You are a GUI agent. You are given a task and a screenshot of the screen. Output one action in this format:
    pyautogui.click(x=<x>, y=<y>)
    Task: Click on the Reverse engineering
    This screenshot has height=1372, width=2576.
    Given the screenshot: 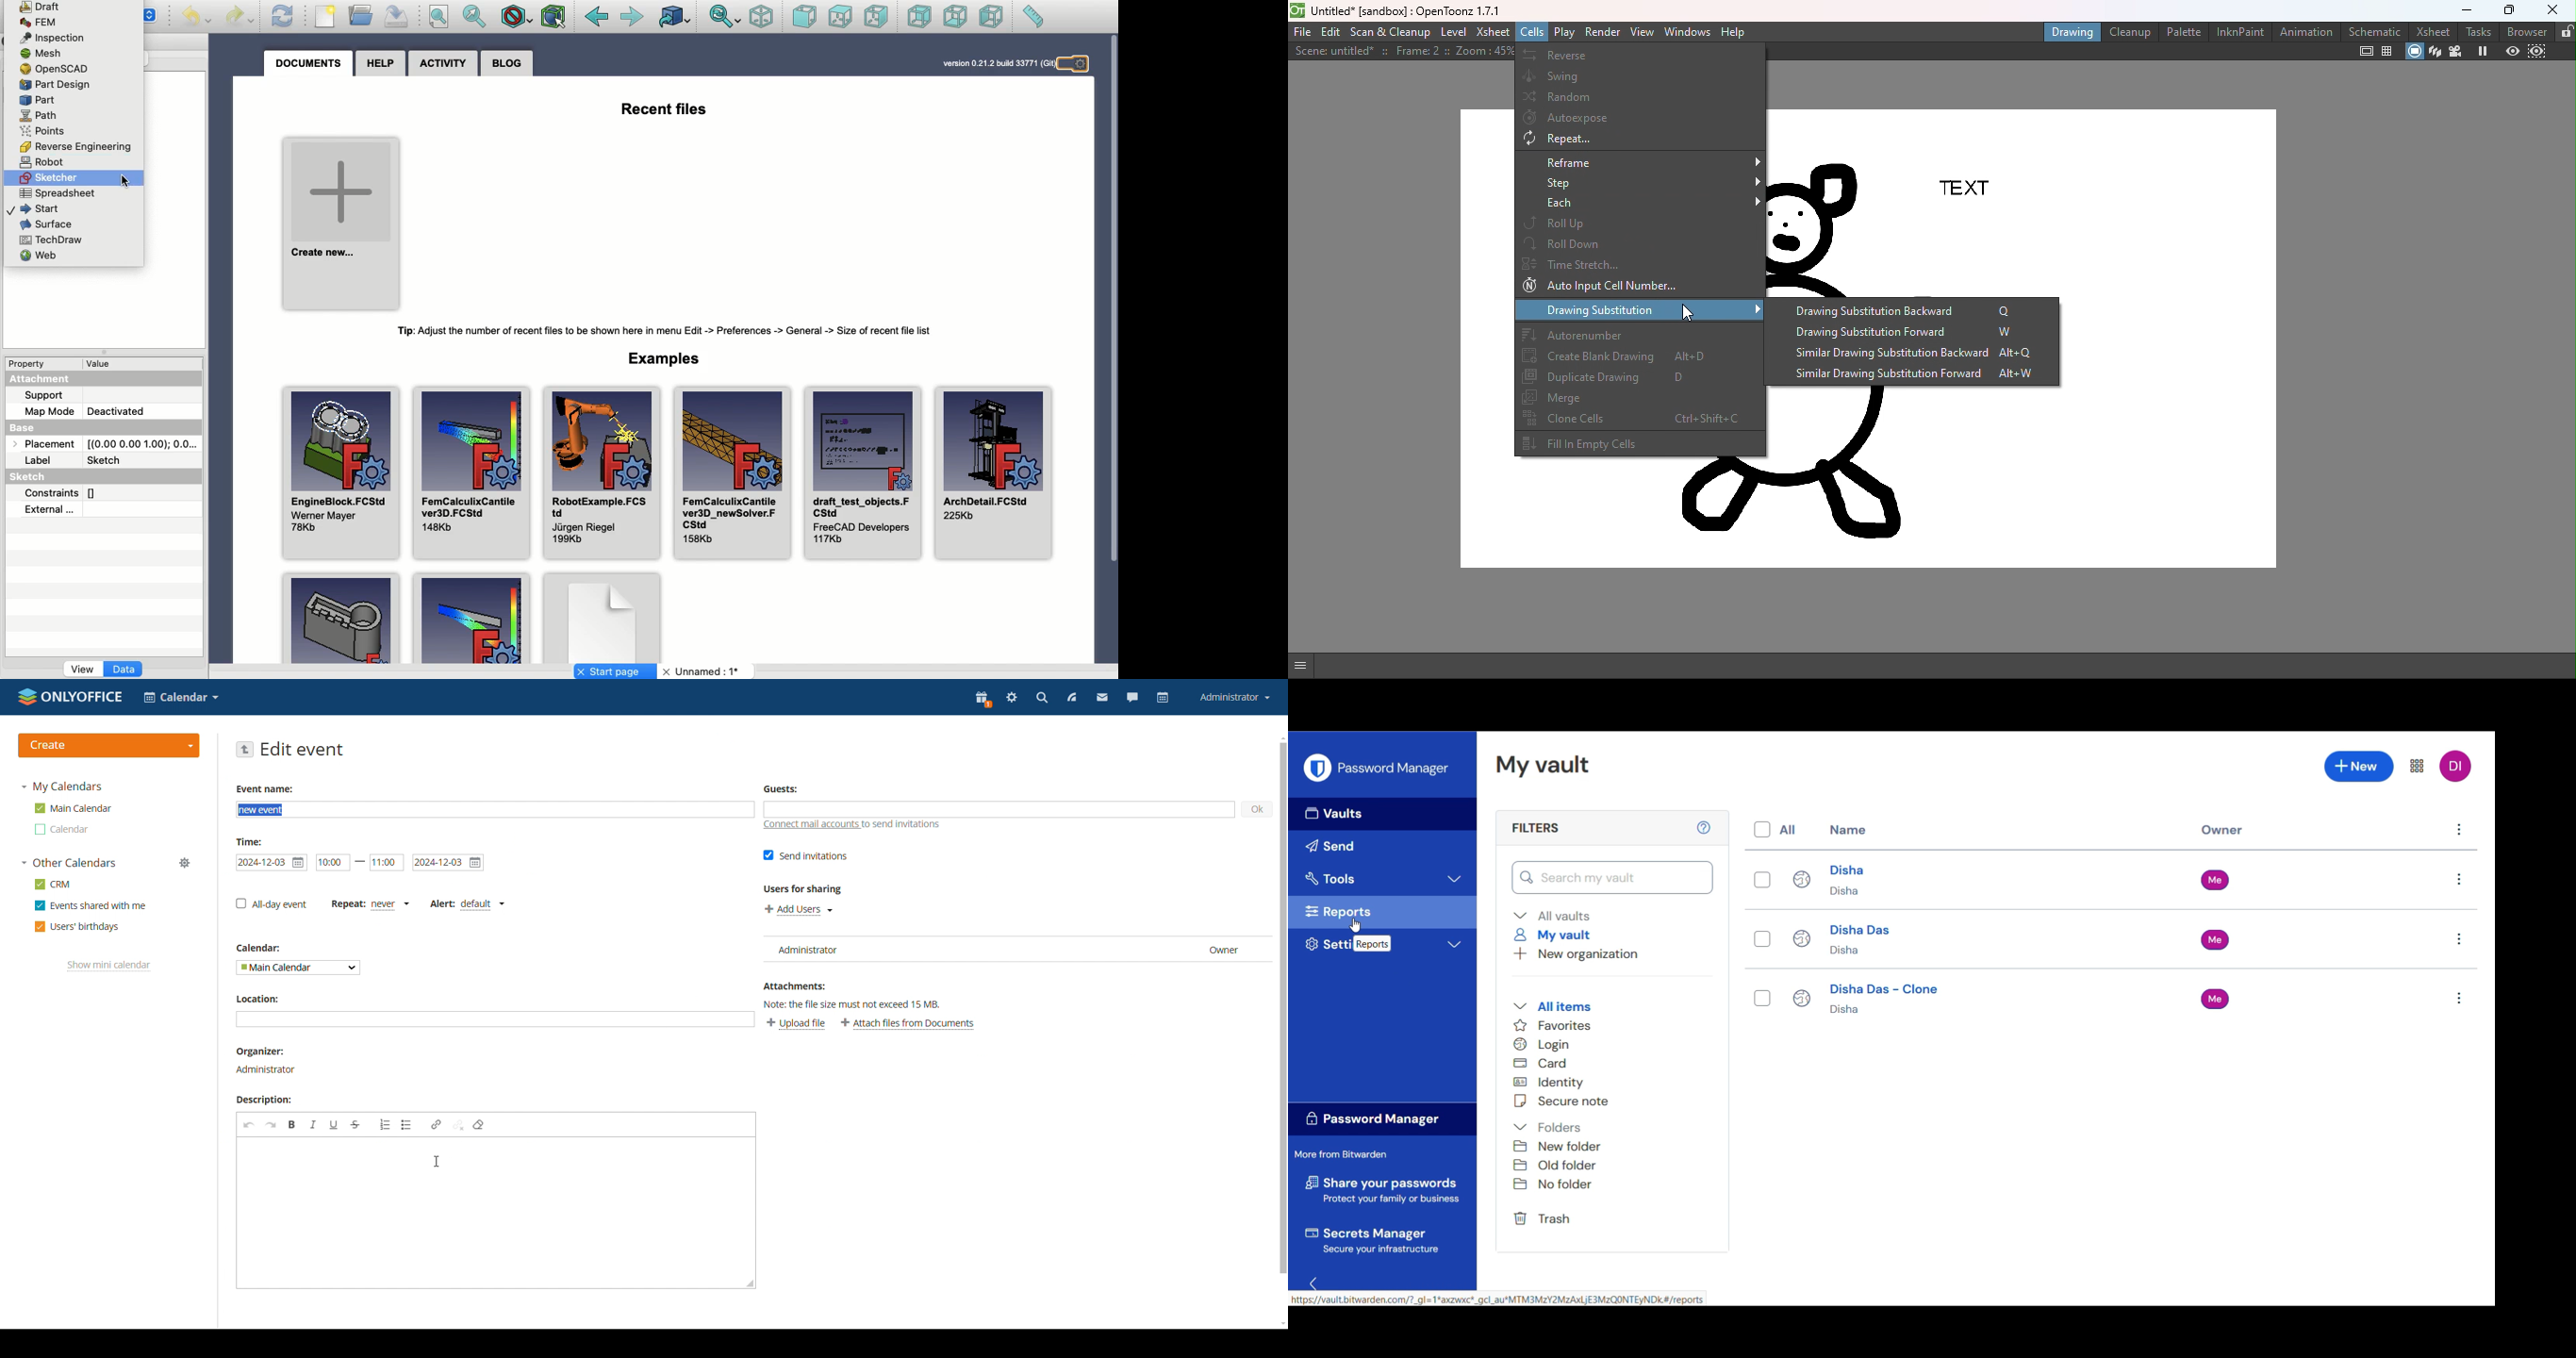 What is the action you would take?
    pyautogui.click(x=72, y=145)
    